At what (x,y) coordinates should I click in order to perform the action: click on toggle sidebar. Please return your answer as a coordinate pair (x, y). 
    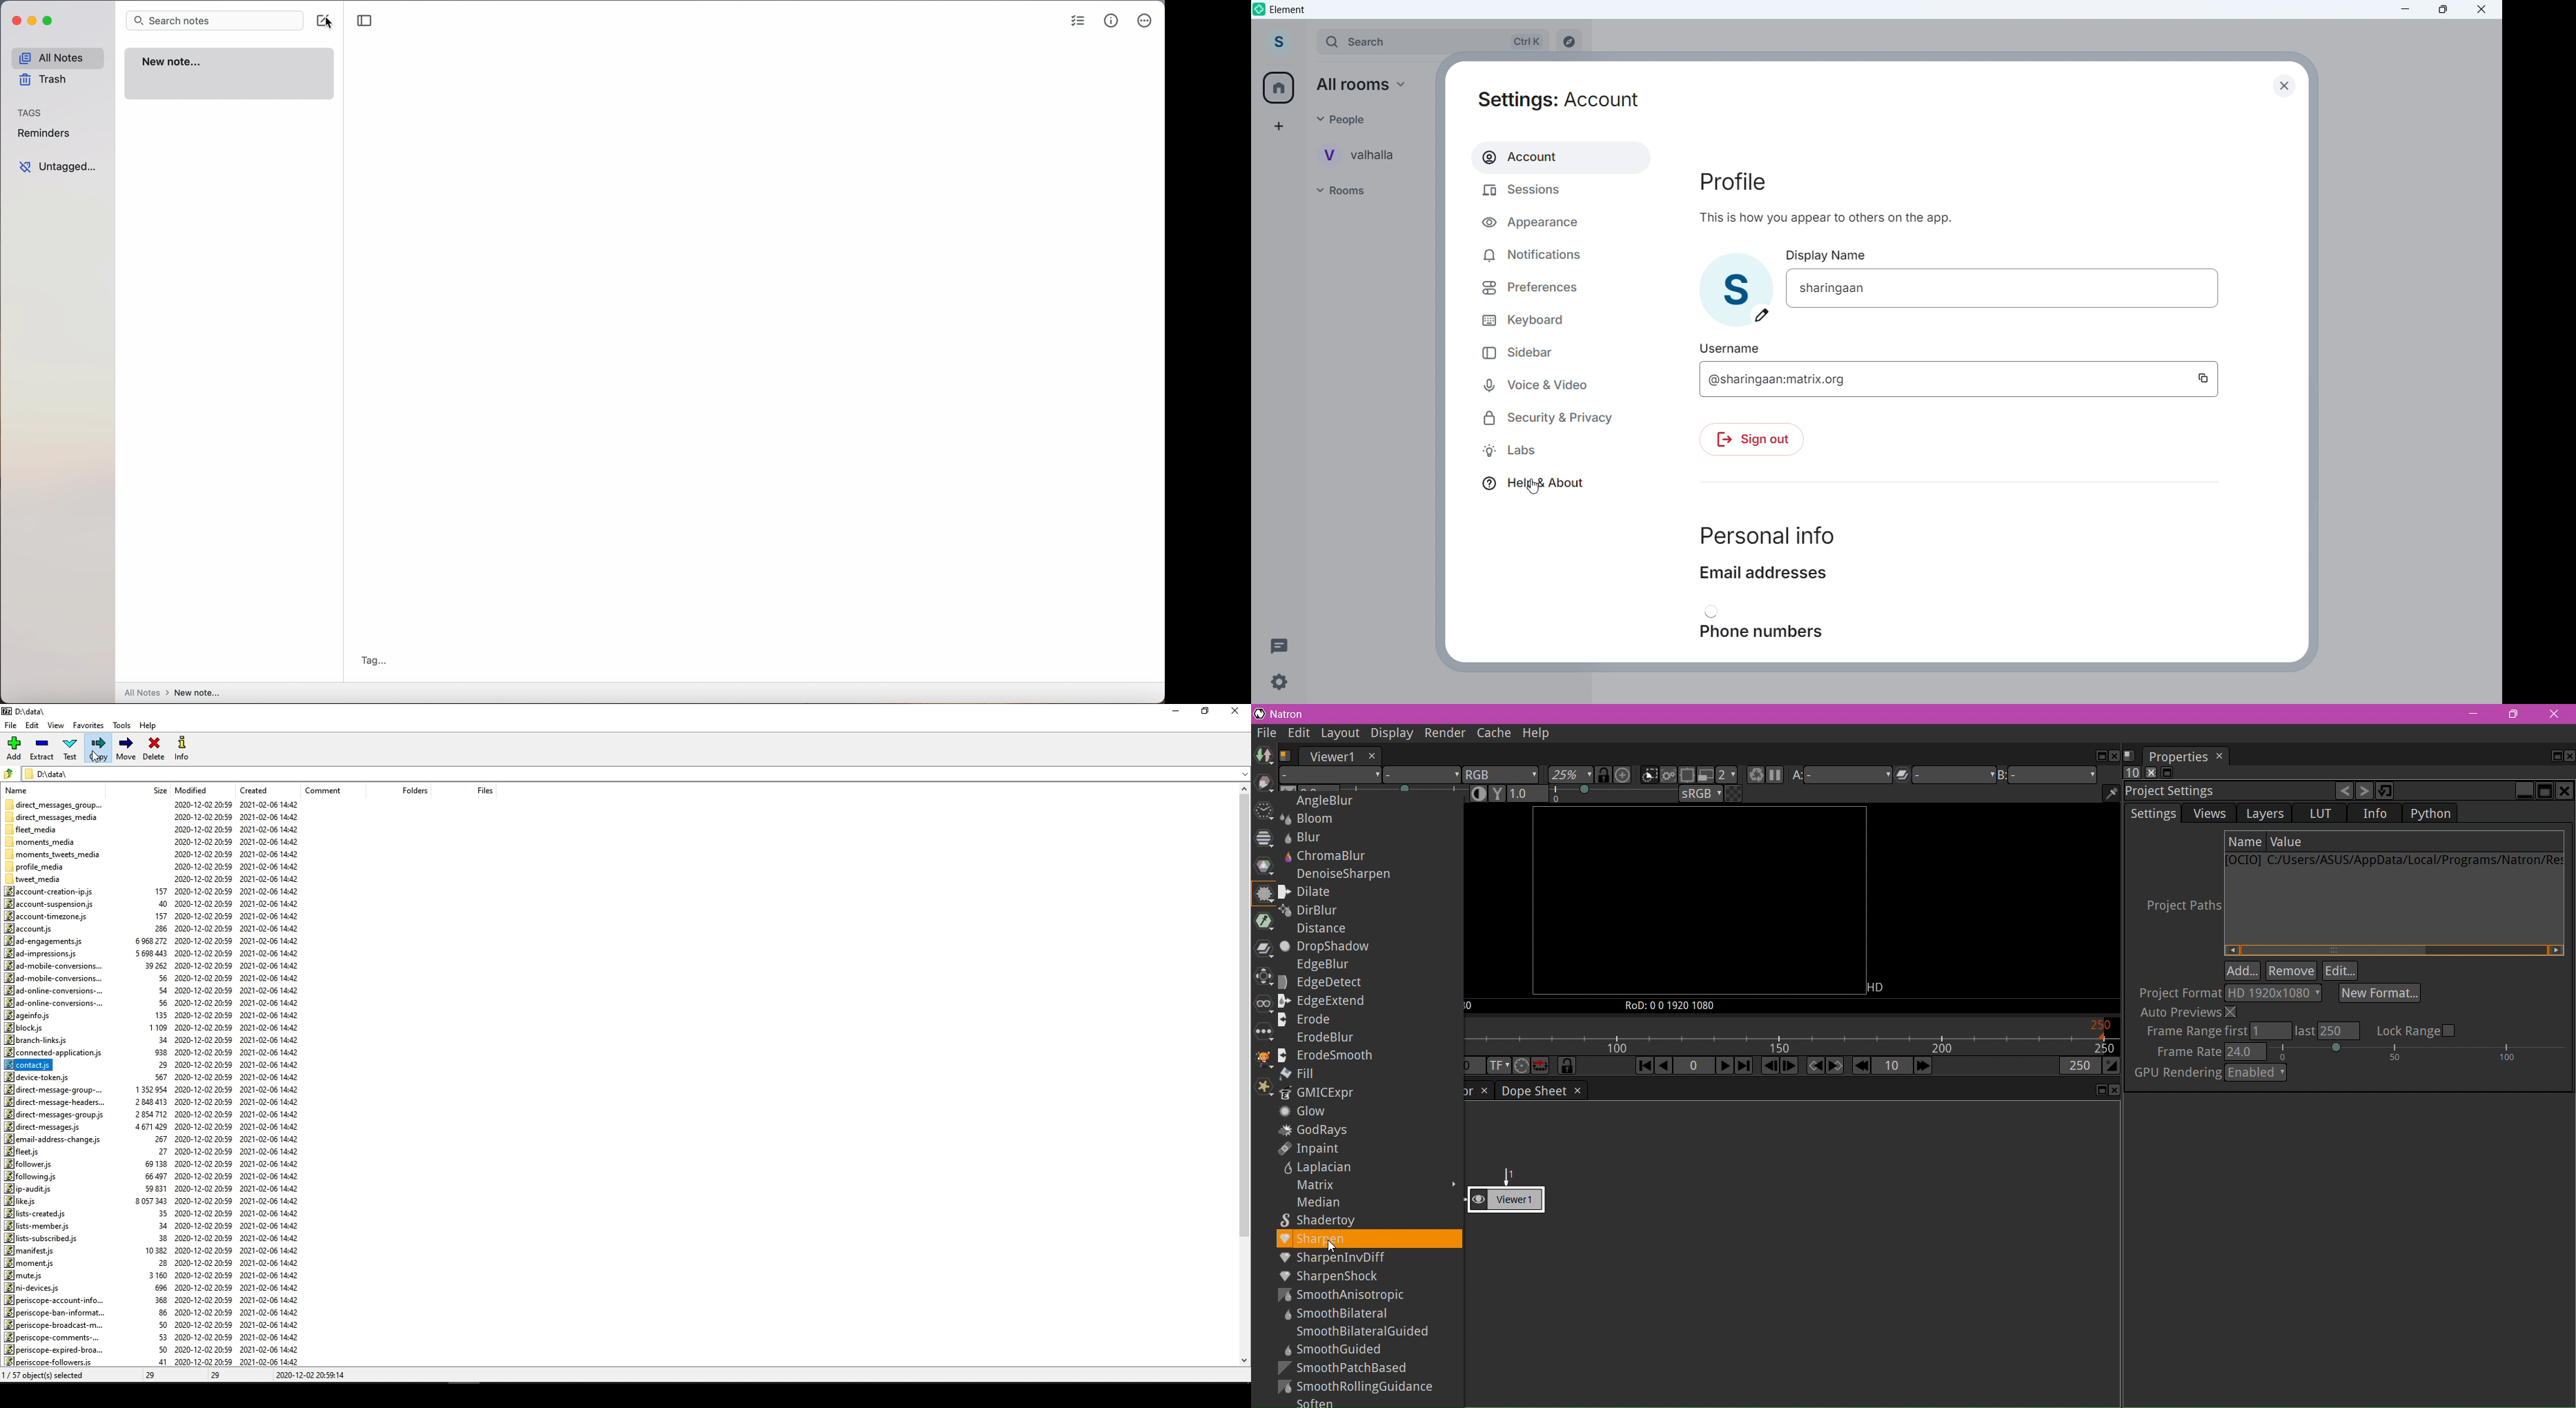
    Looking at the image, I should click on (367, 20).